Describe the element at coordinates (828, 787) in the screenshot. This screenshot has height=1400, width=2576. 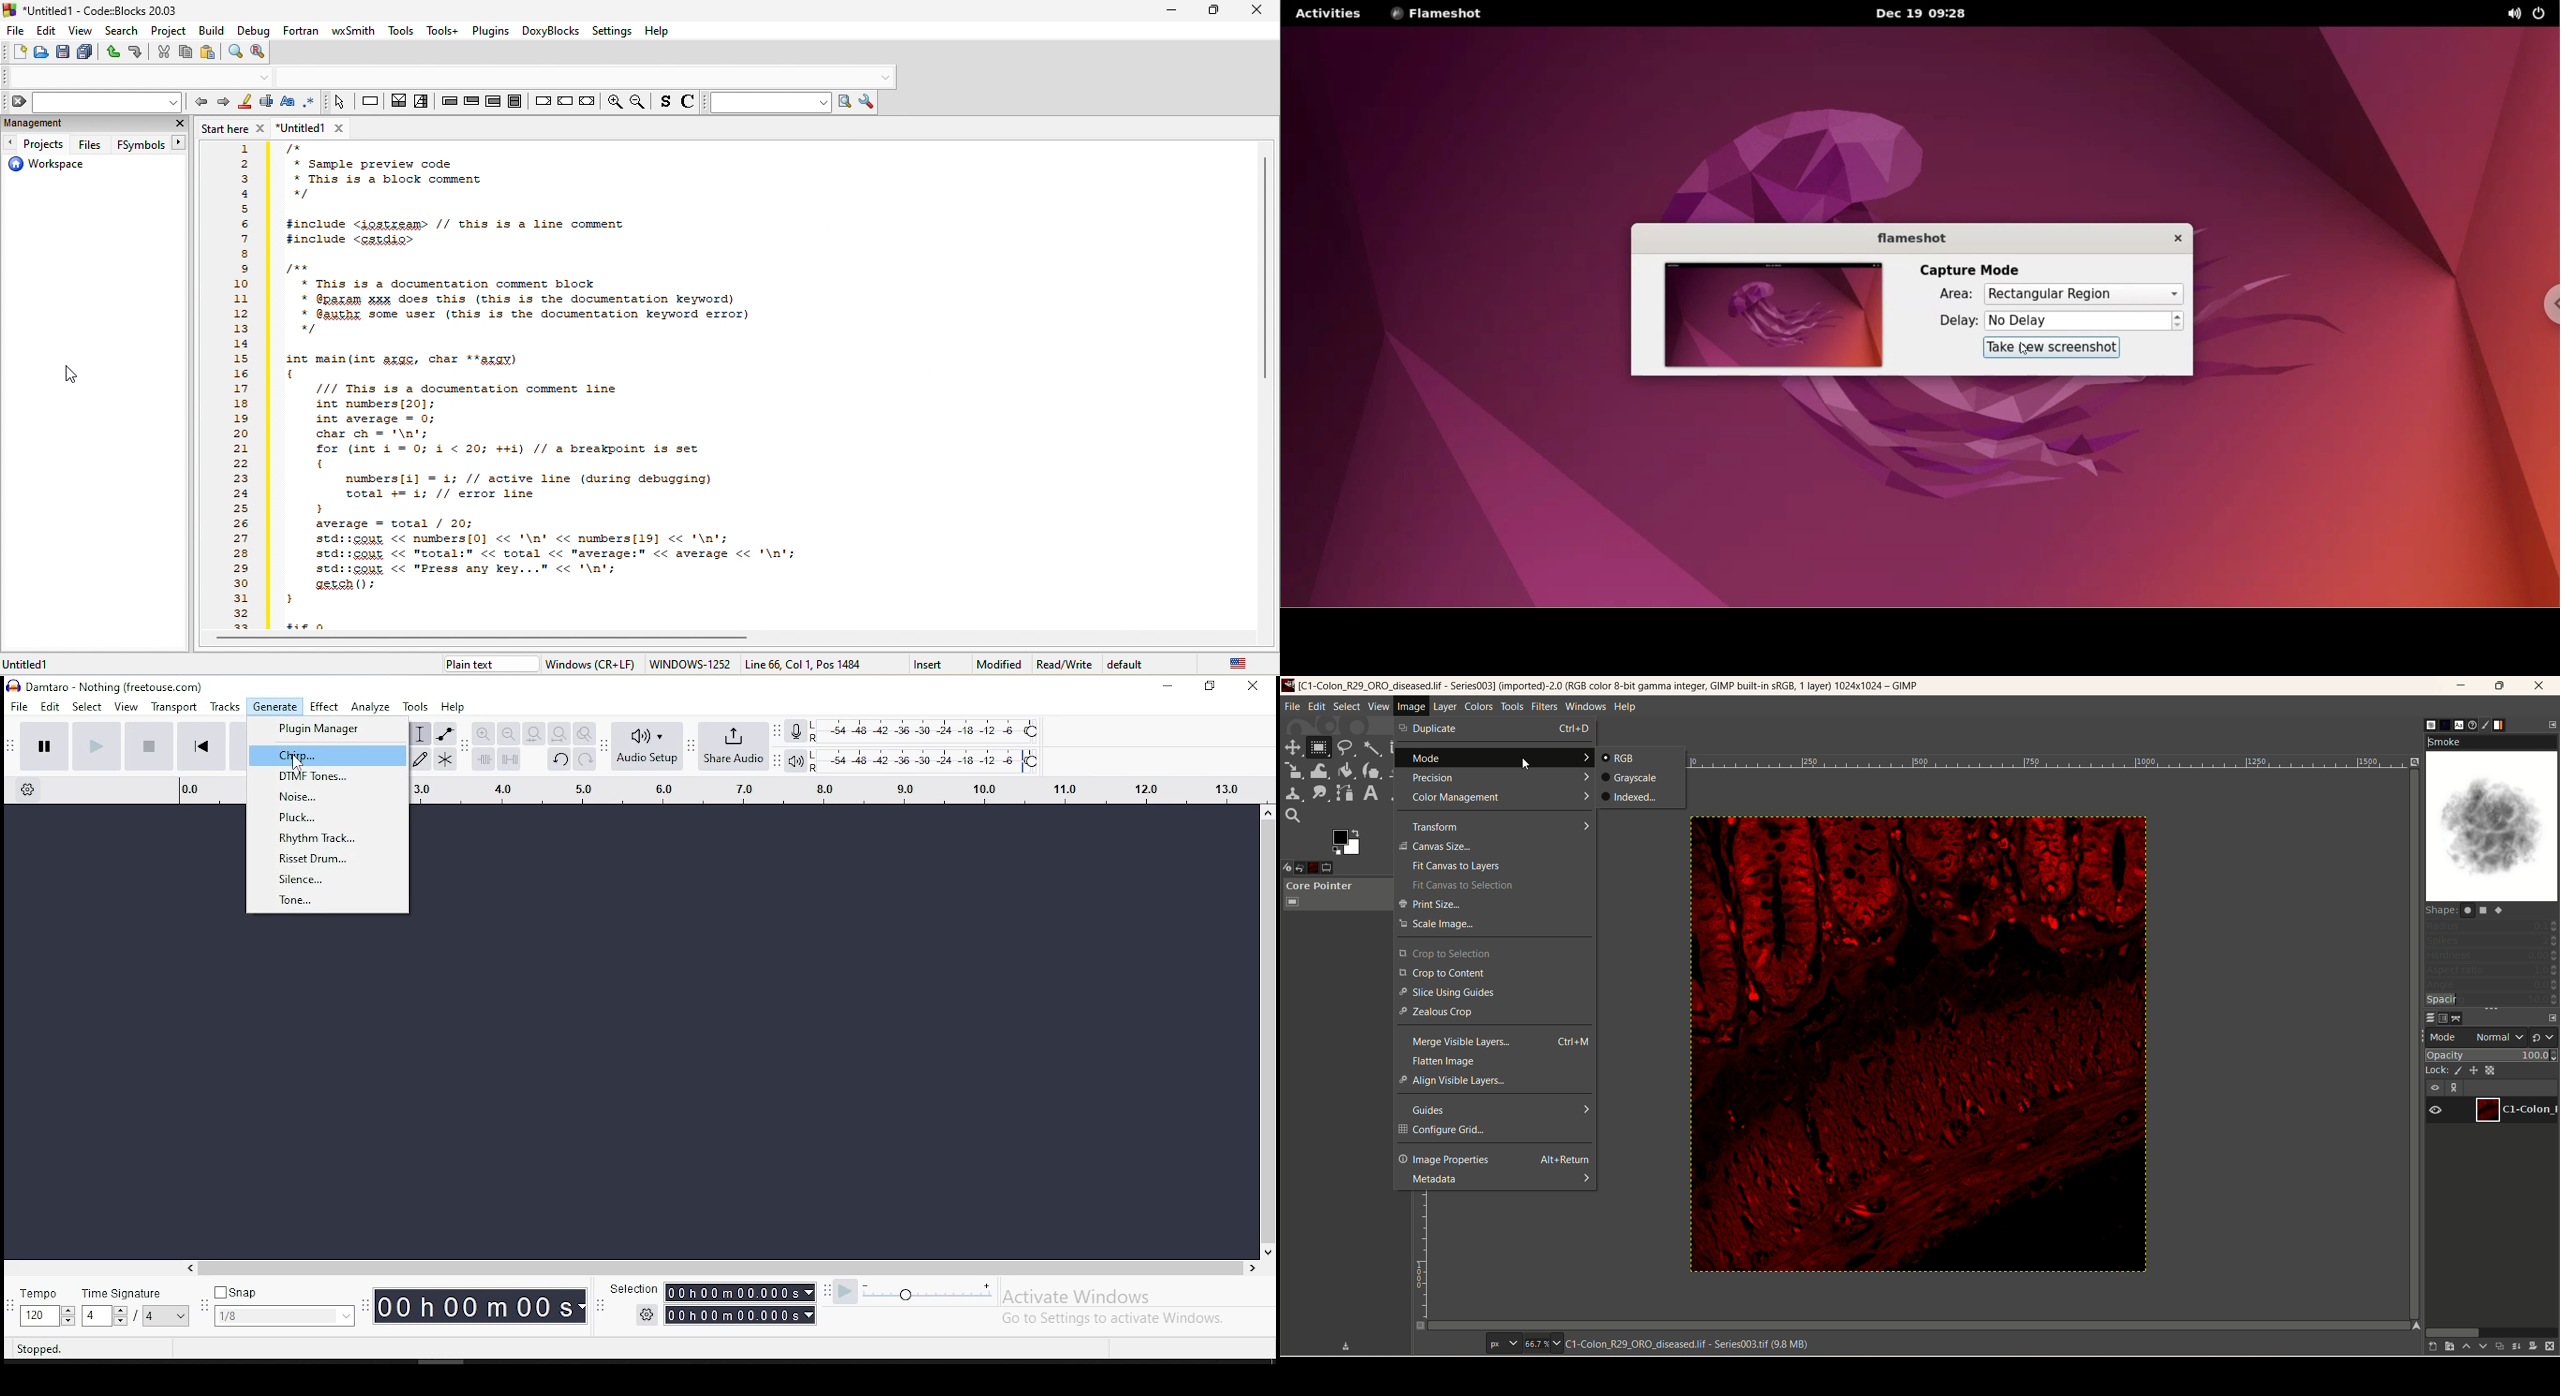
I see `track's timing` at that location.